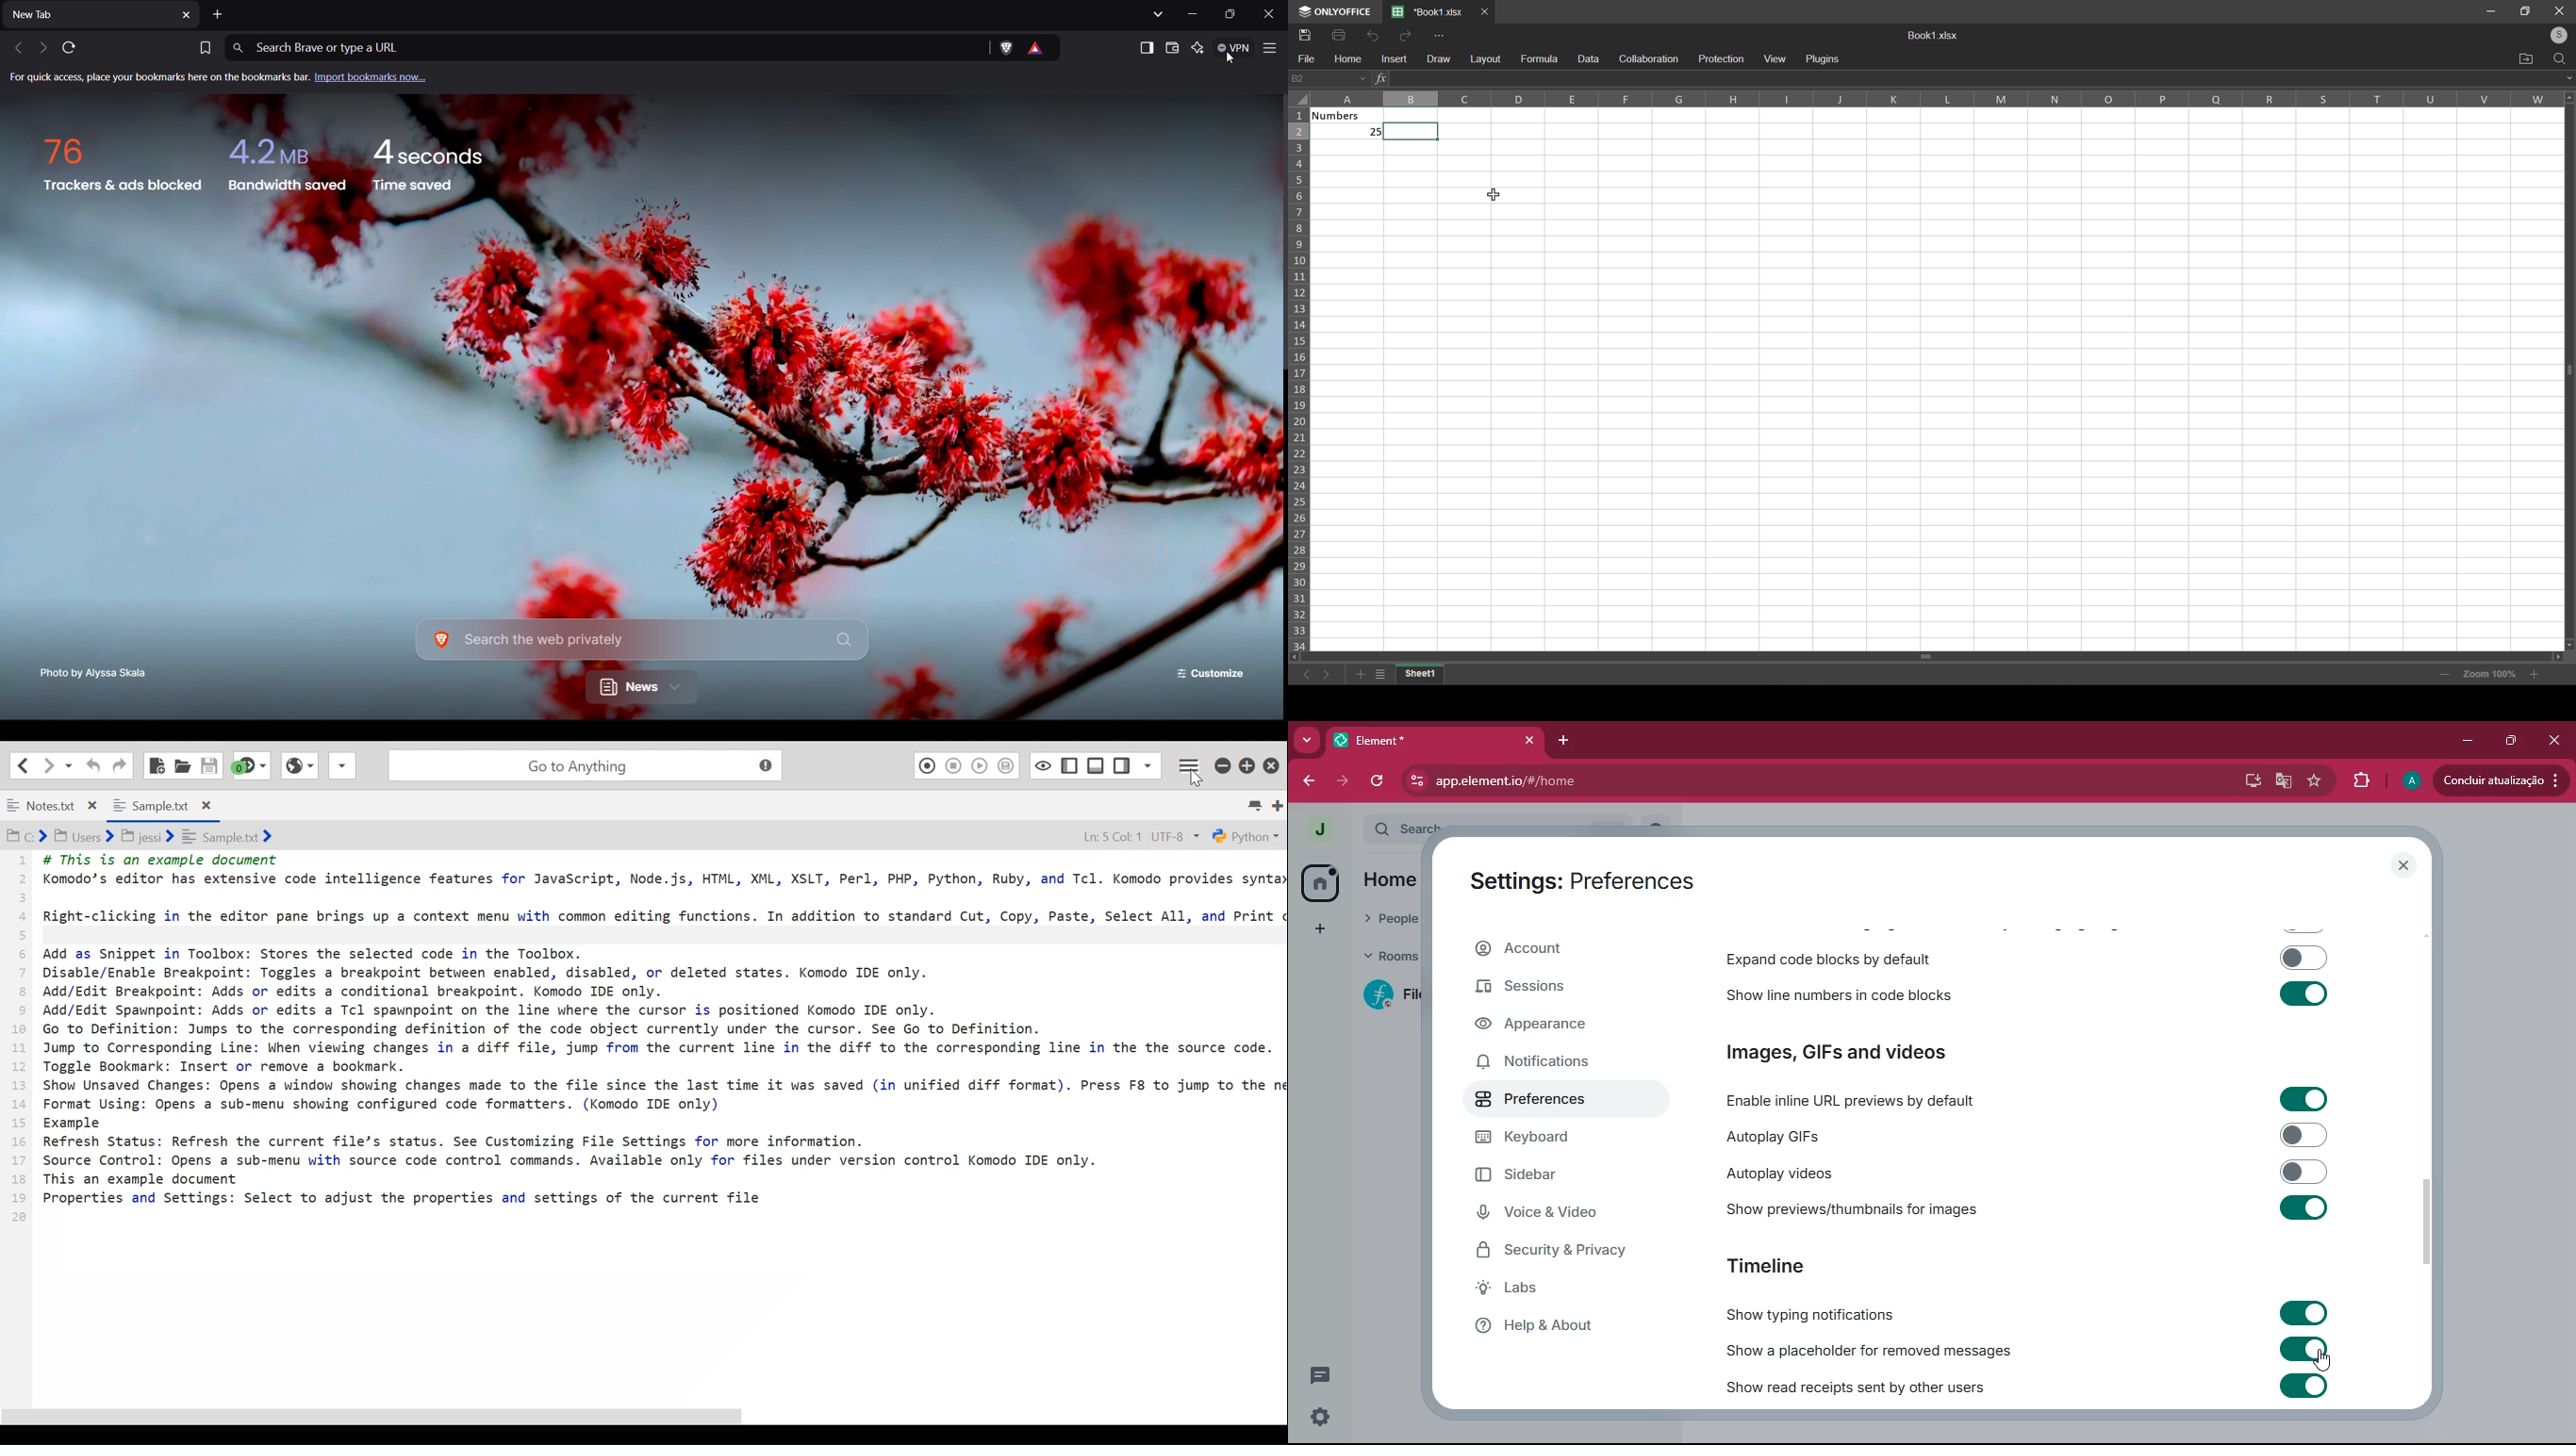 This screenshot has height=1456, width=2576. I want to click on autoplay videos, so click(1836, 1172).